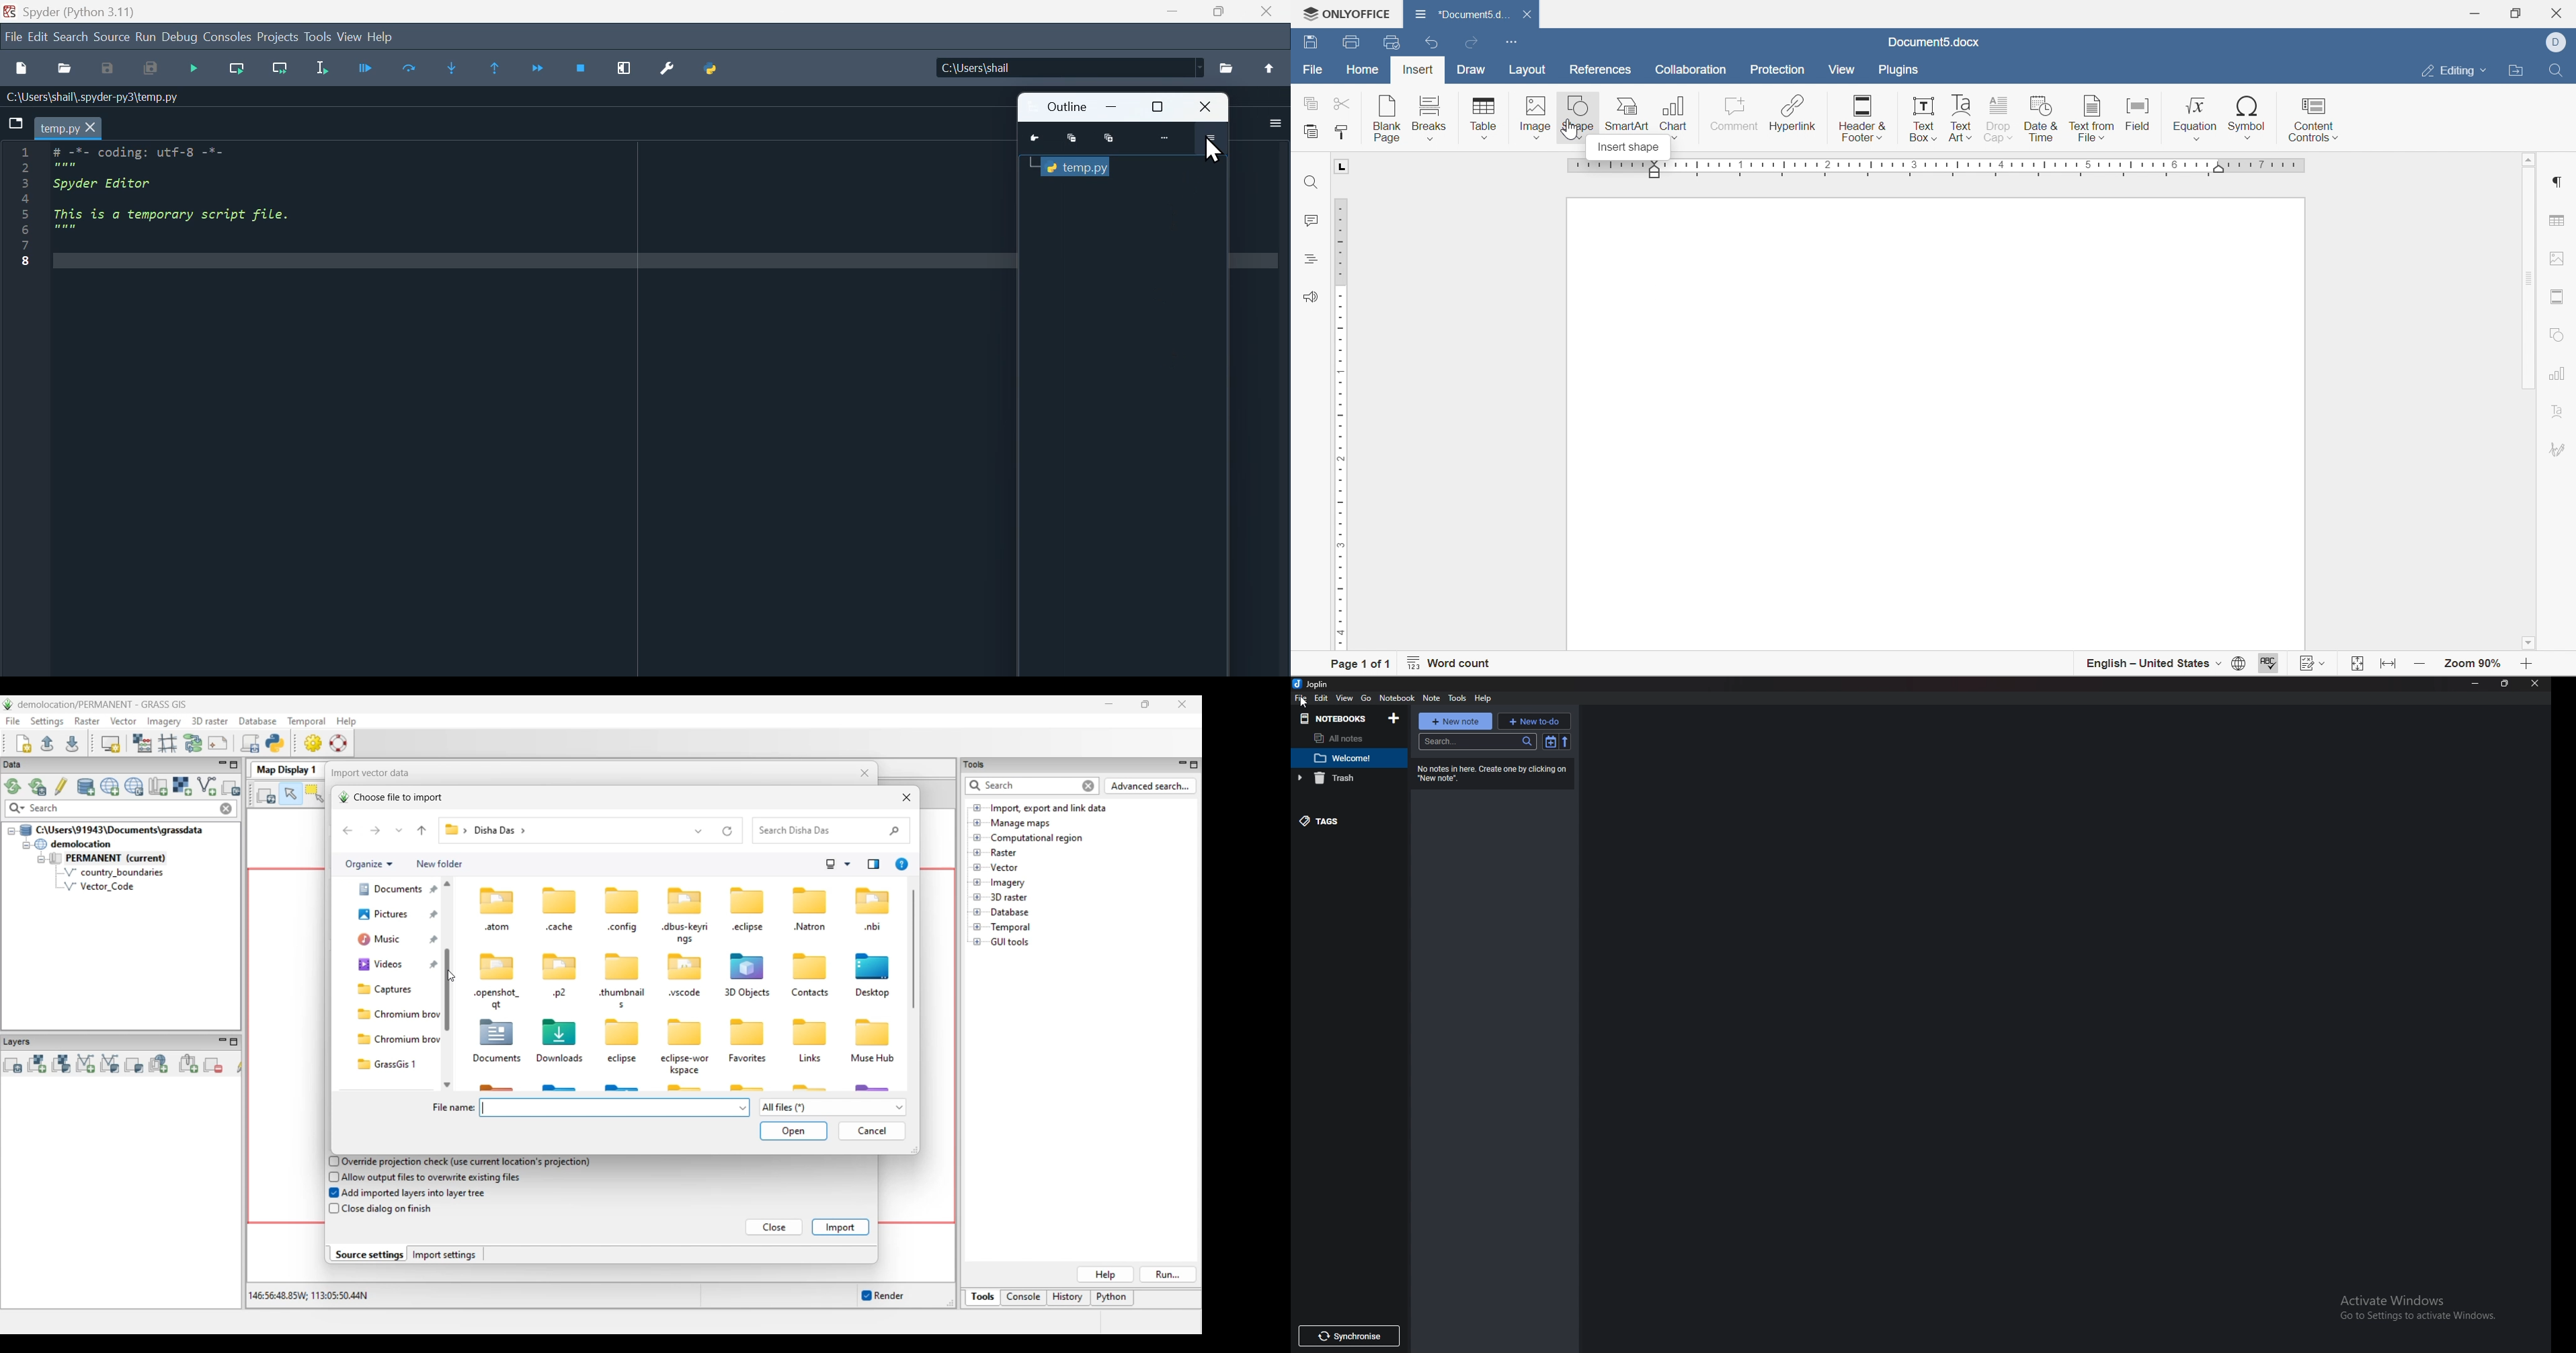  Describe the element at coordinates (2558, 332) in the screenshot. I see `shape settigns` at that location.